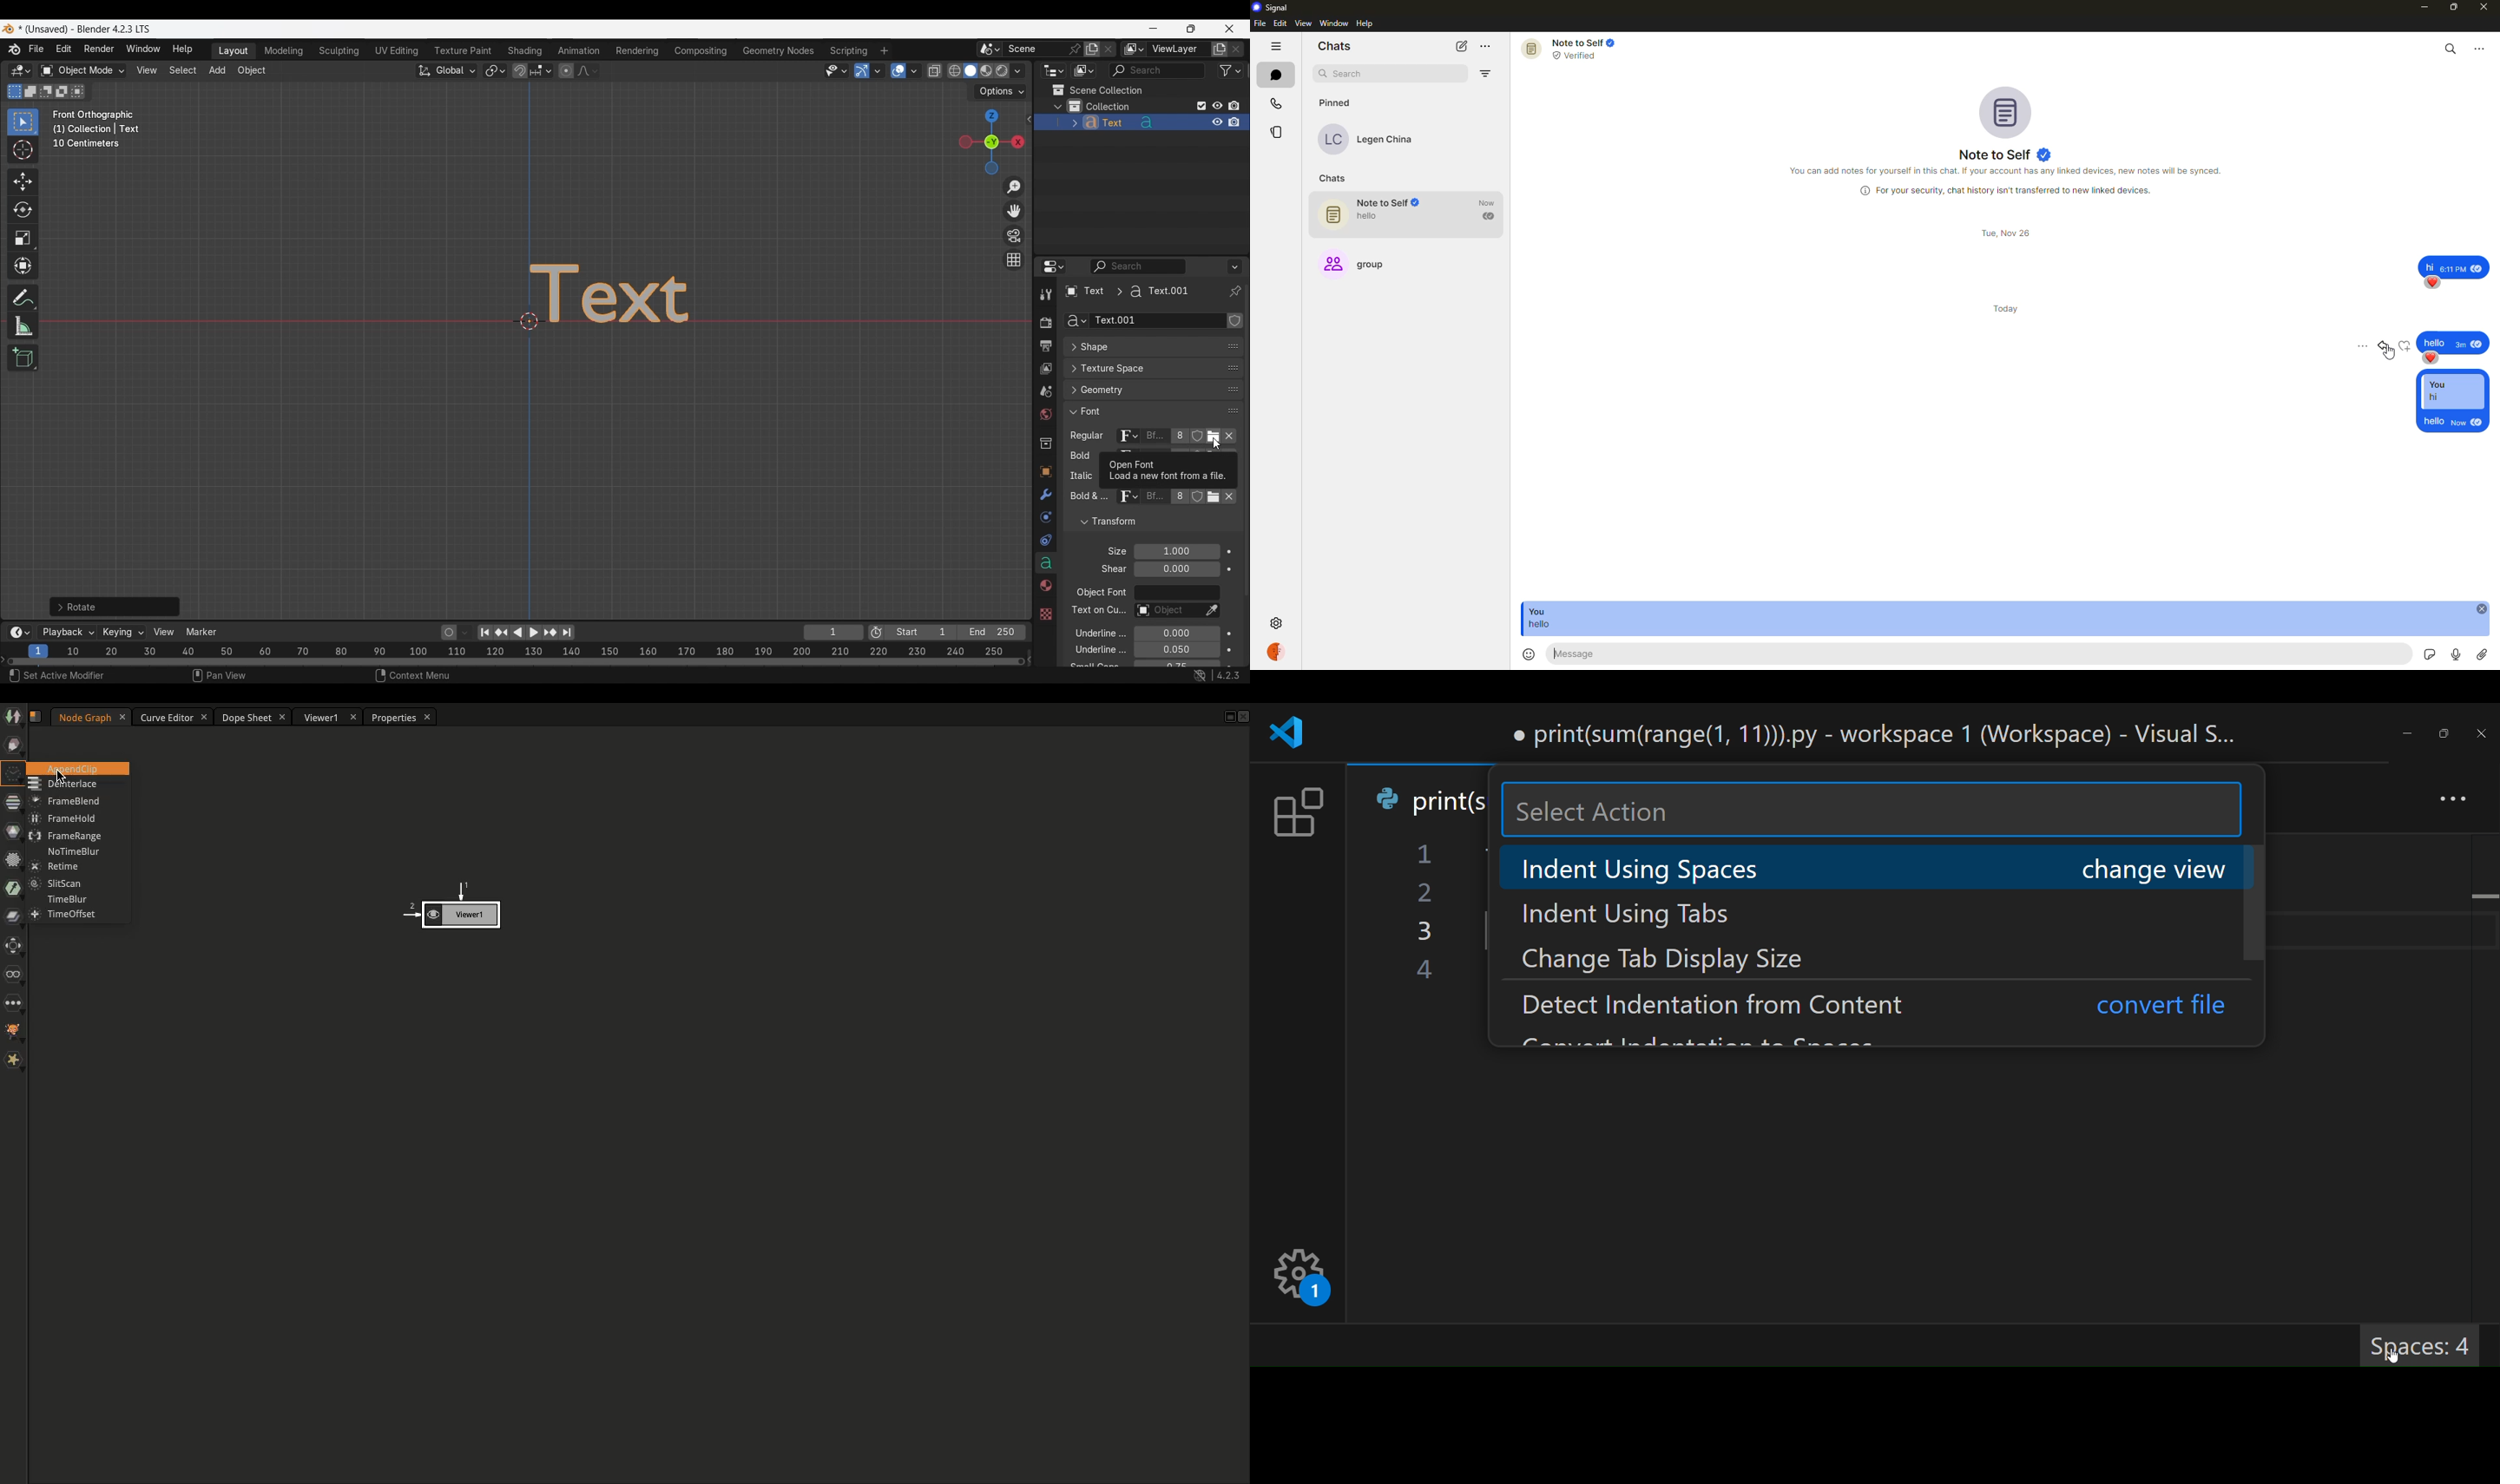  I want to click on emoji, so click(1529, 653).